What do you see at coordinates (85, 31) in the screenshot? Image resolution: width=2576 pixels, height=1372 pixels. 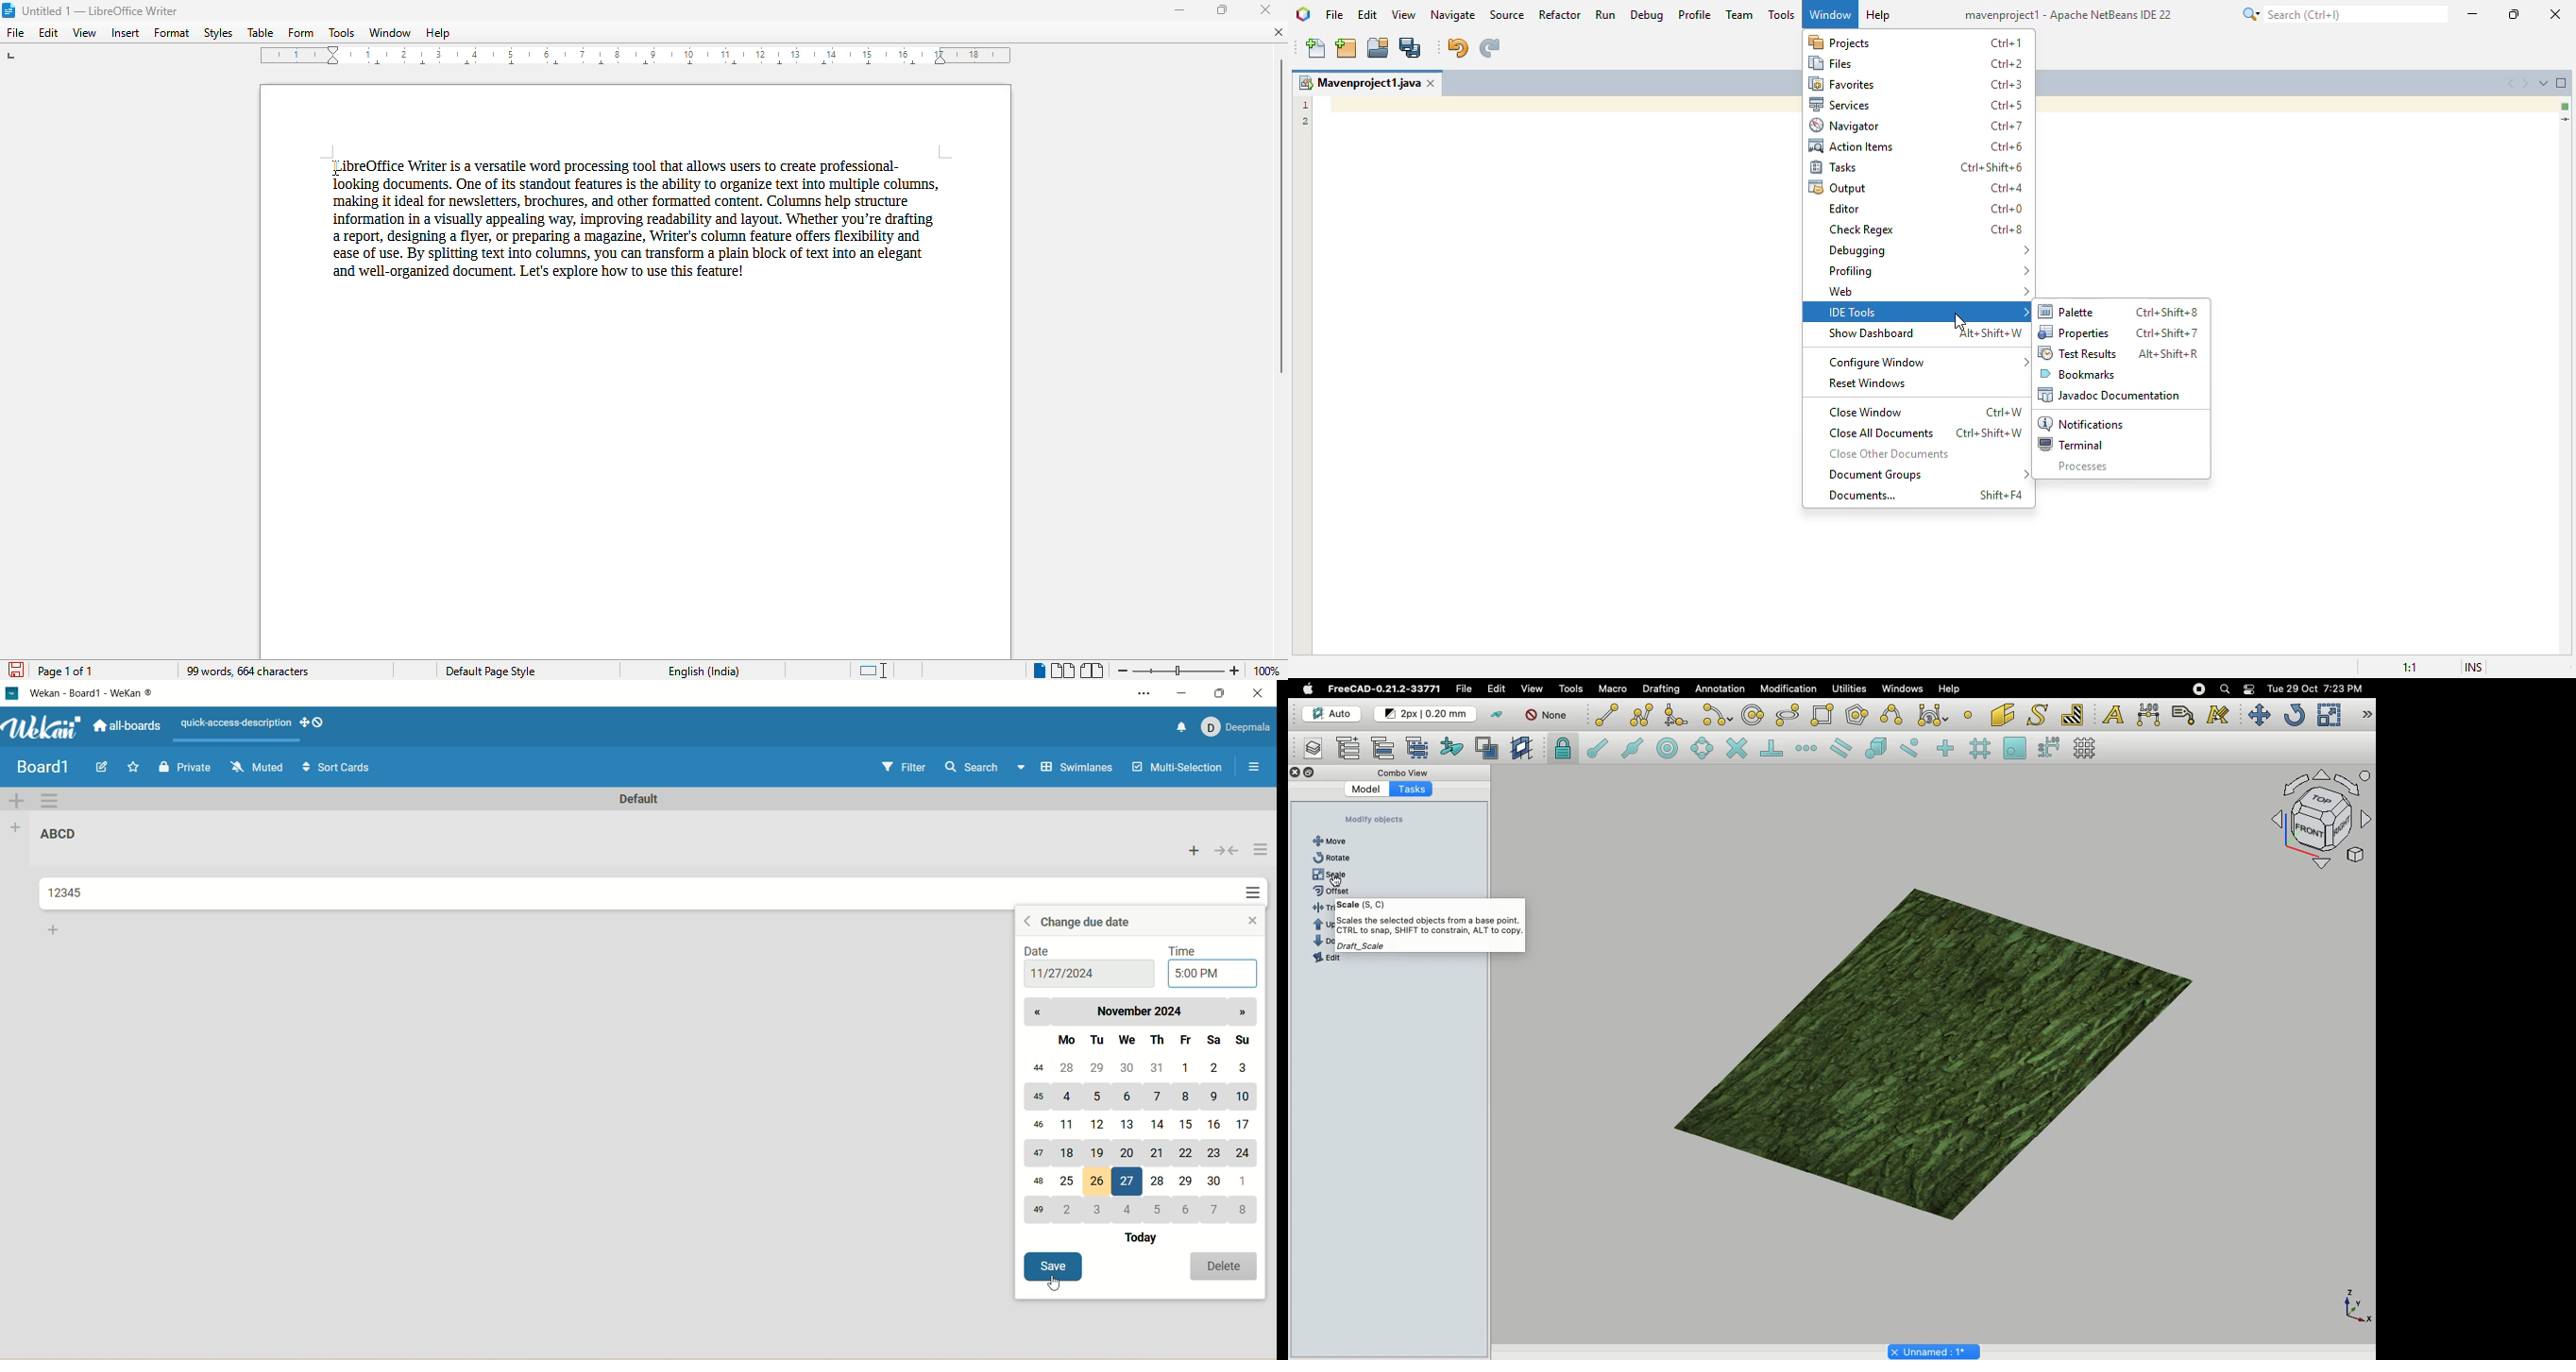 I see `view` at bounding box center [85, 31].